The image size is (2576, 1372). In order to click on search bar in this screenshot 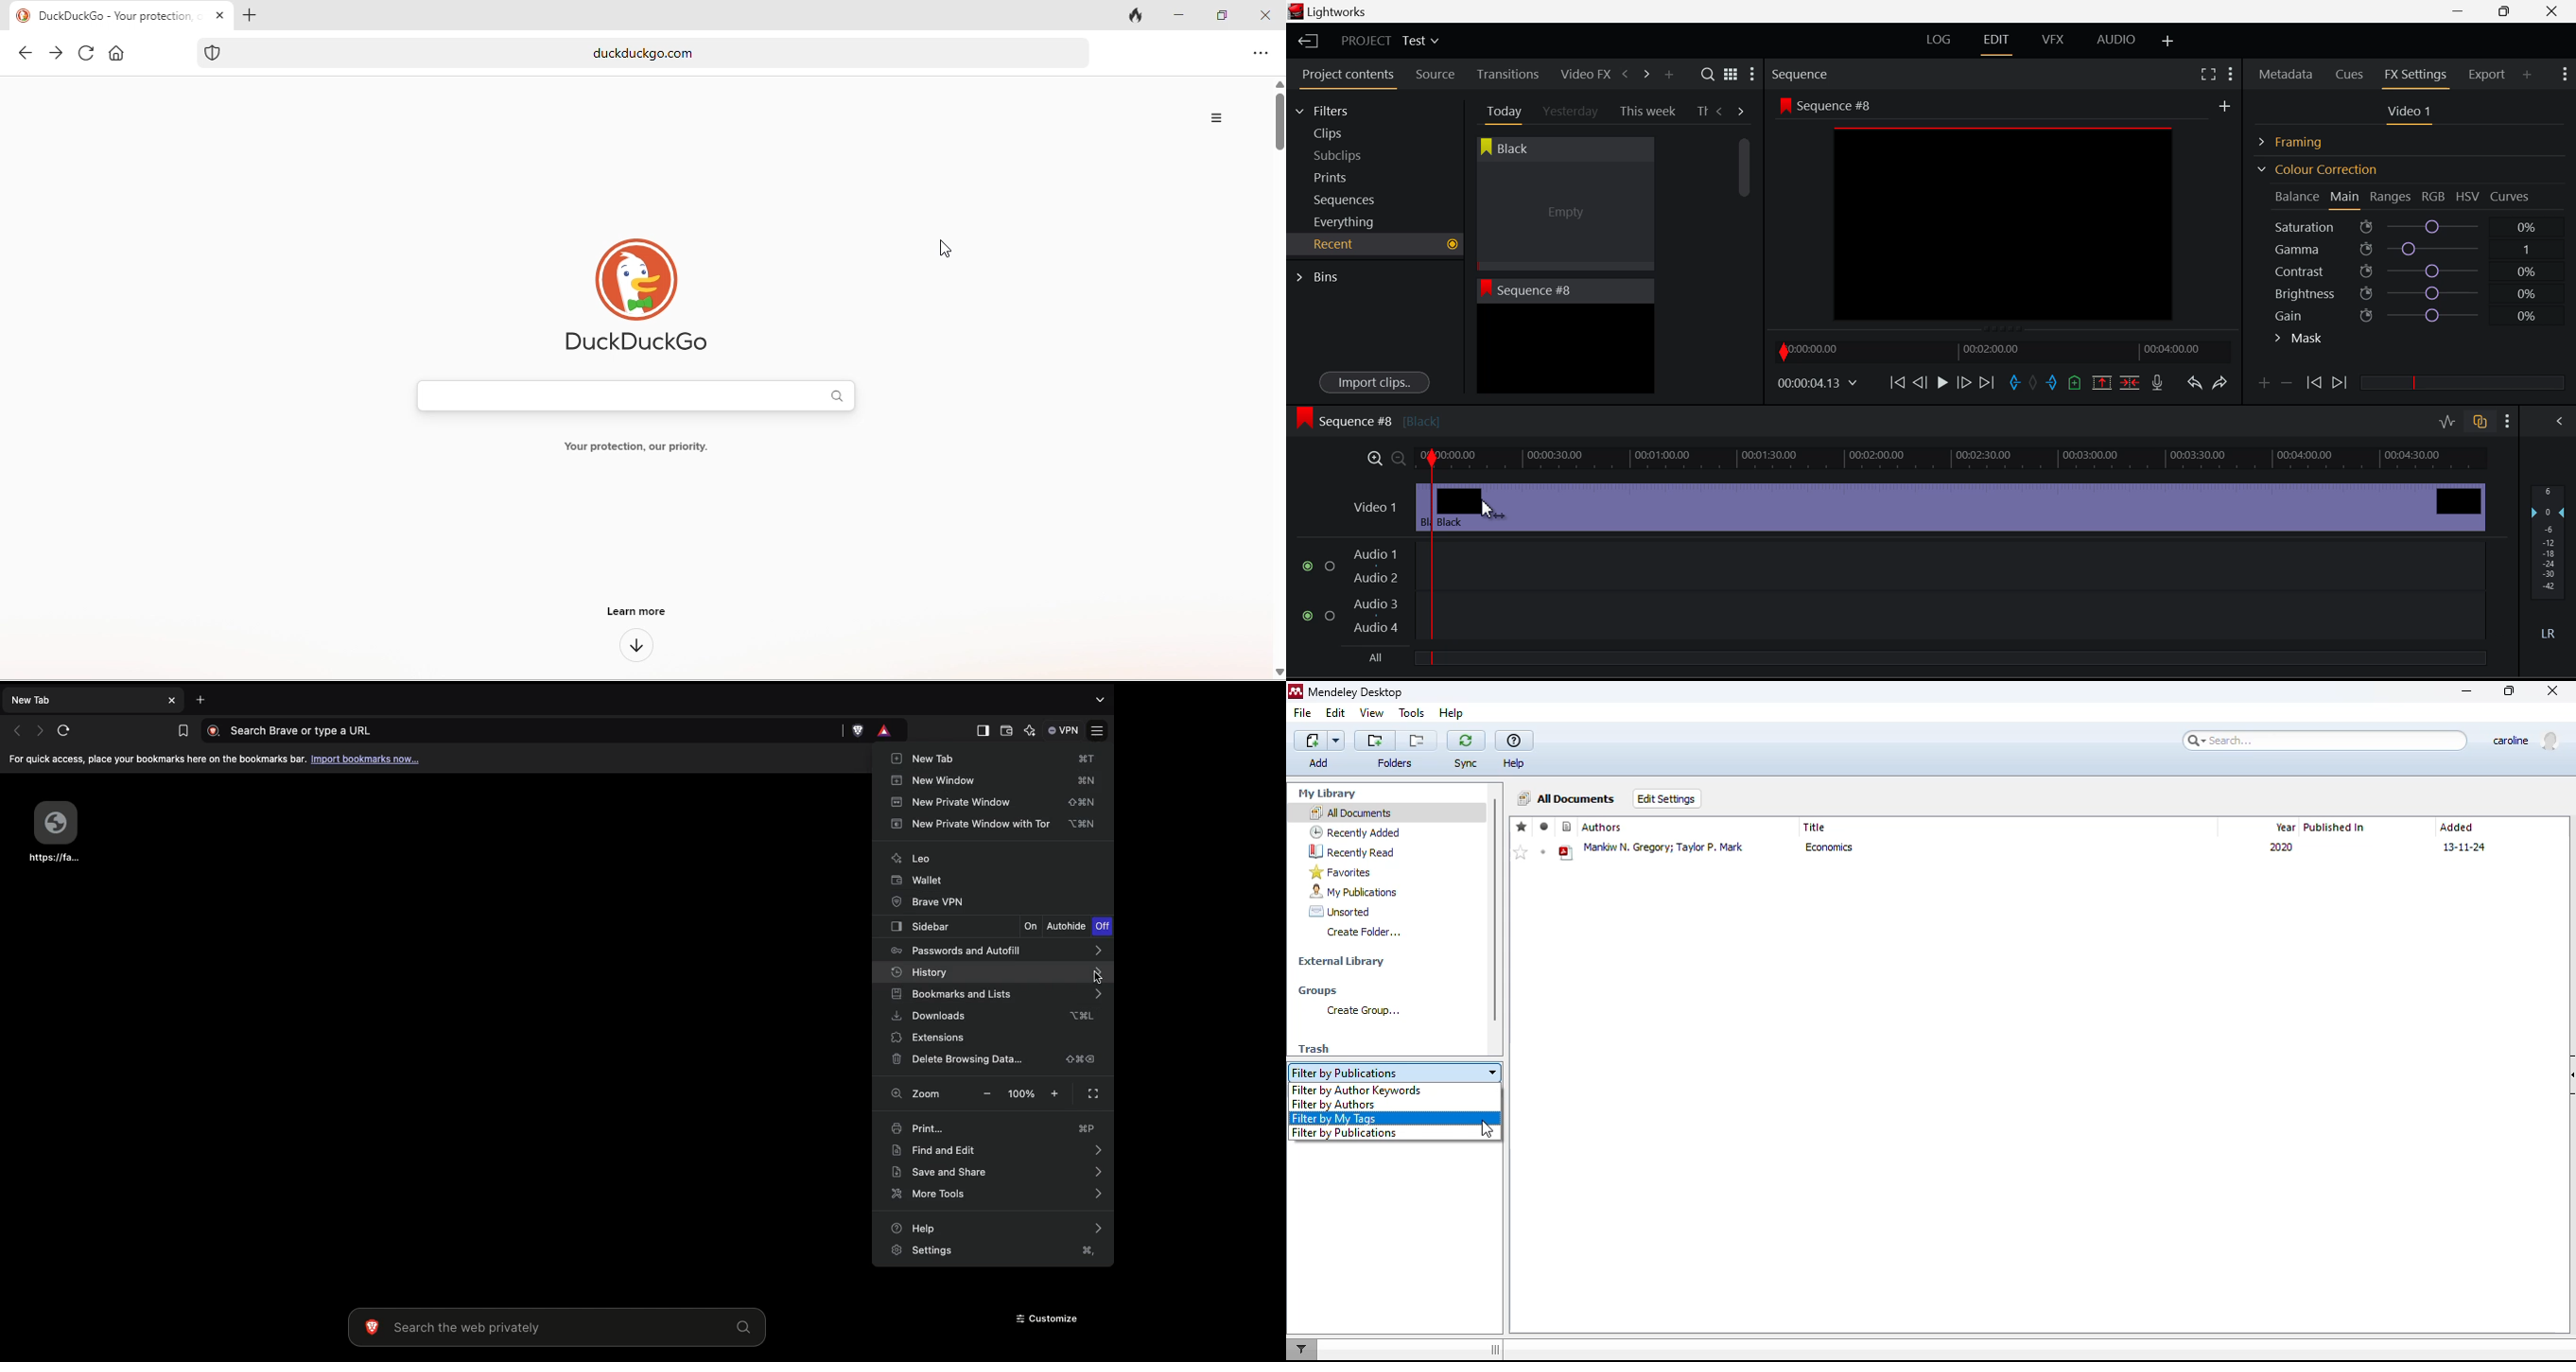, I will do `click(640, 396)`.